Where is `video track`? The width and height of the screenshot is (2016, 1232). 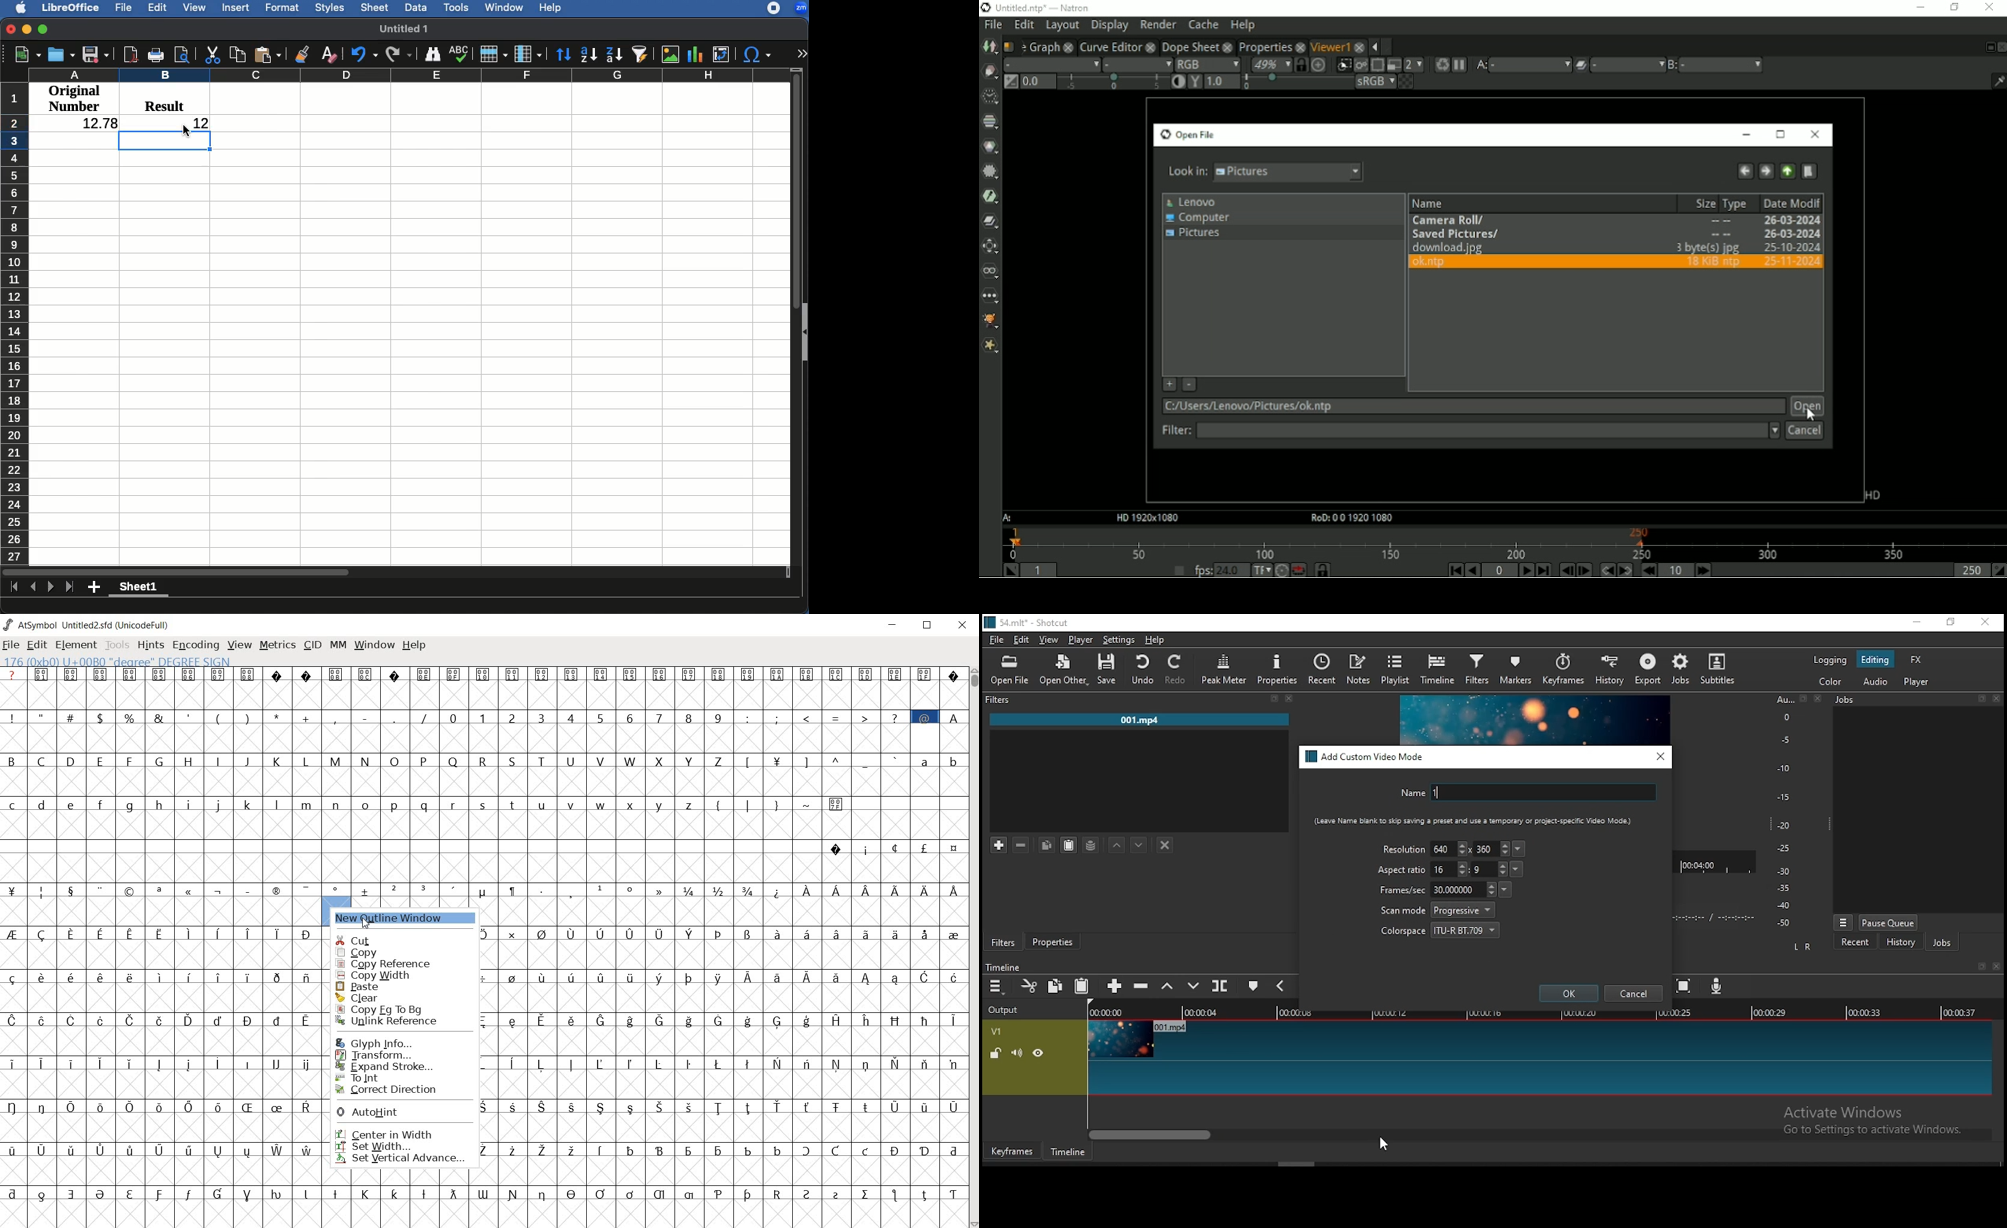
video track is located at coordinates (1539, 1058).